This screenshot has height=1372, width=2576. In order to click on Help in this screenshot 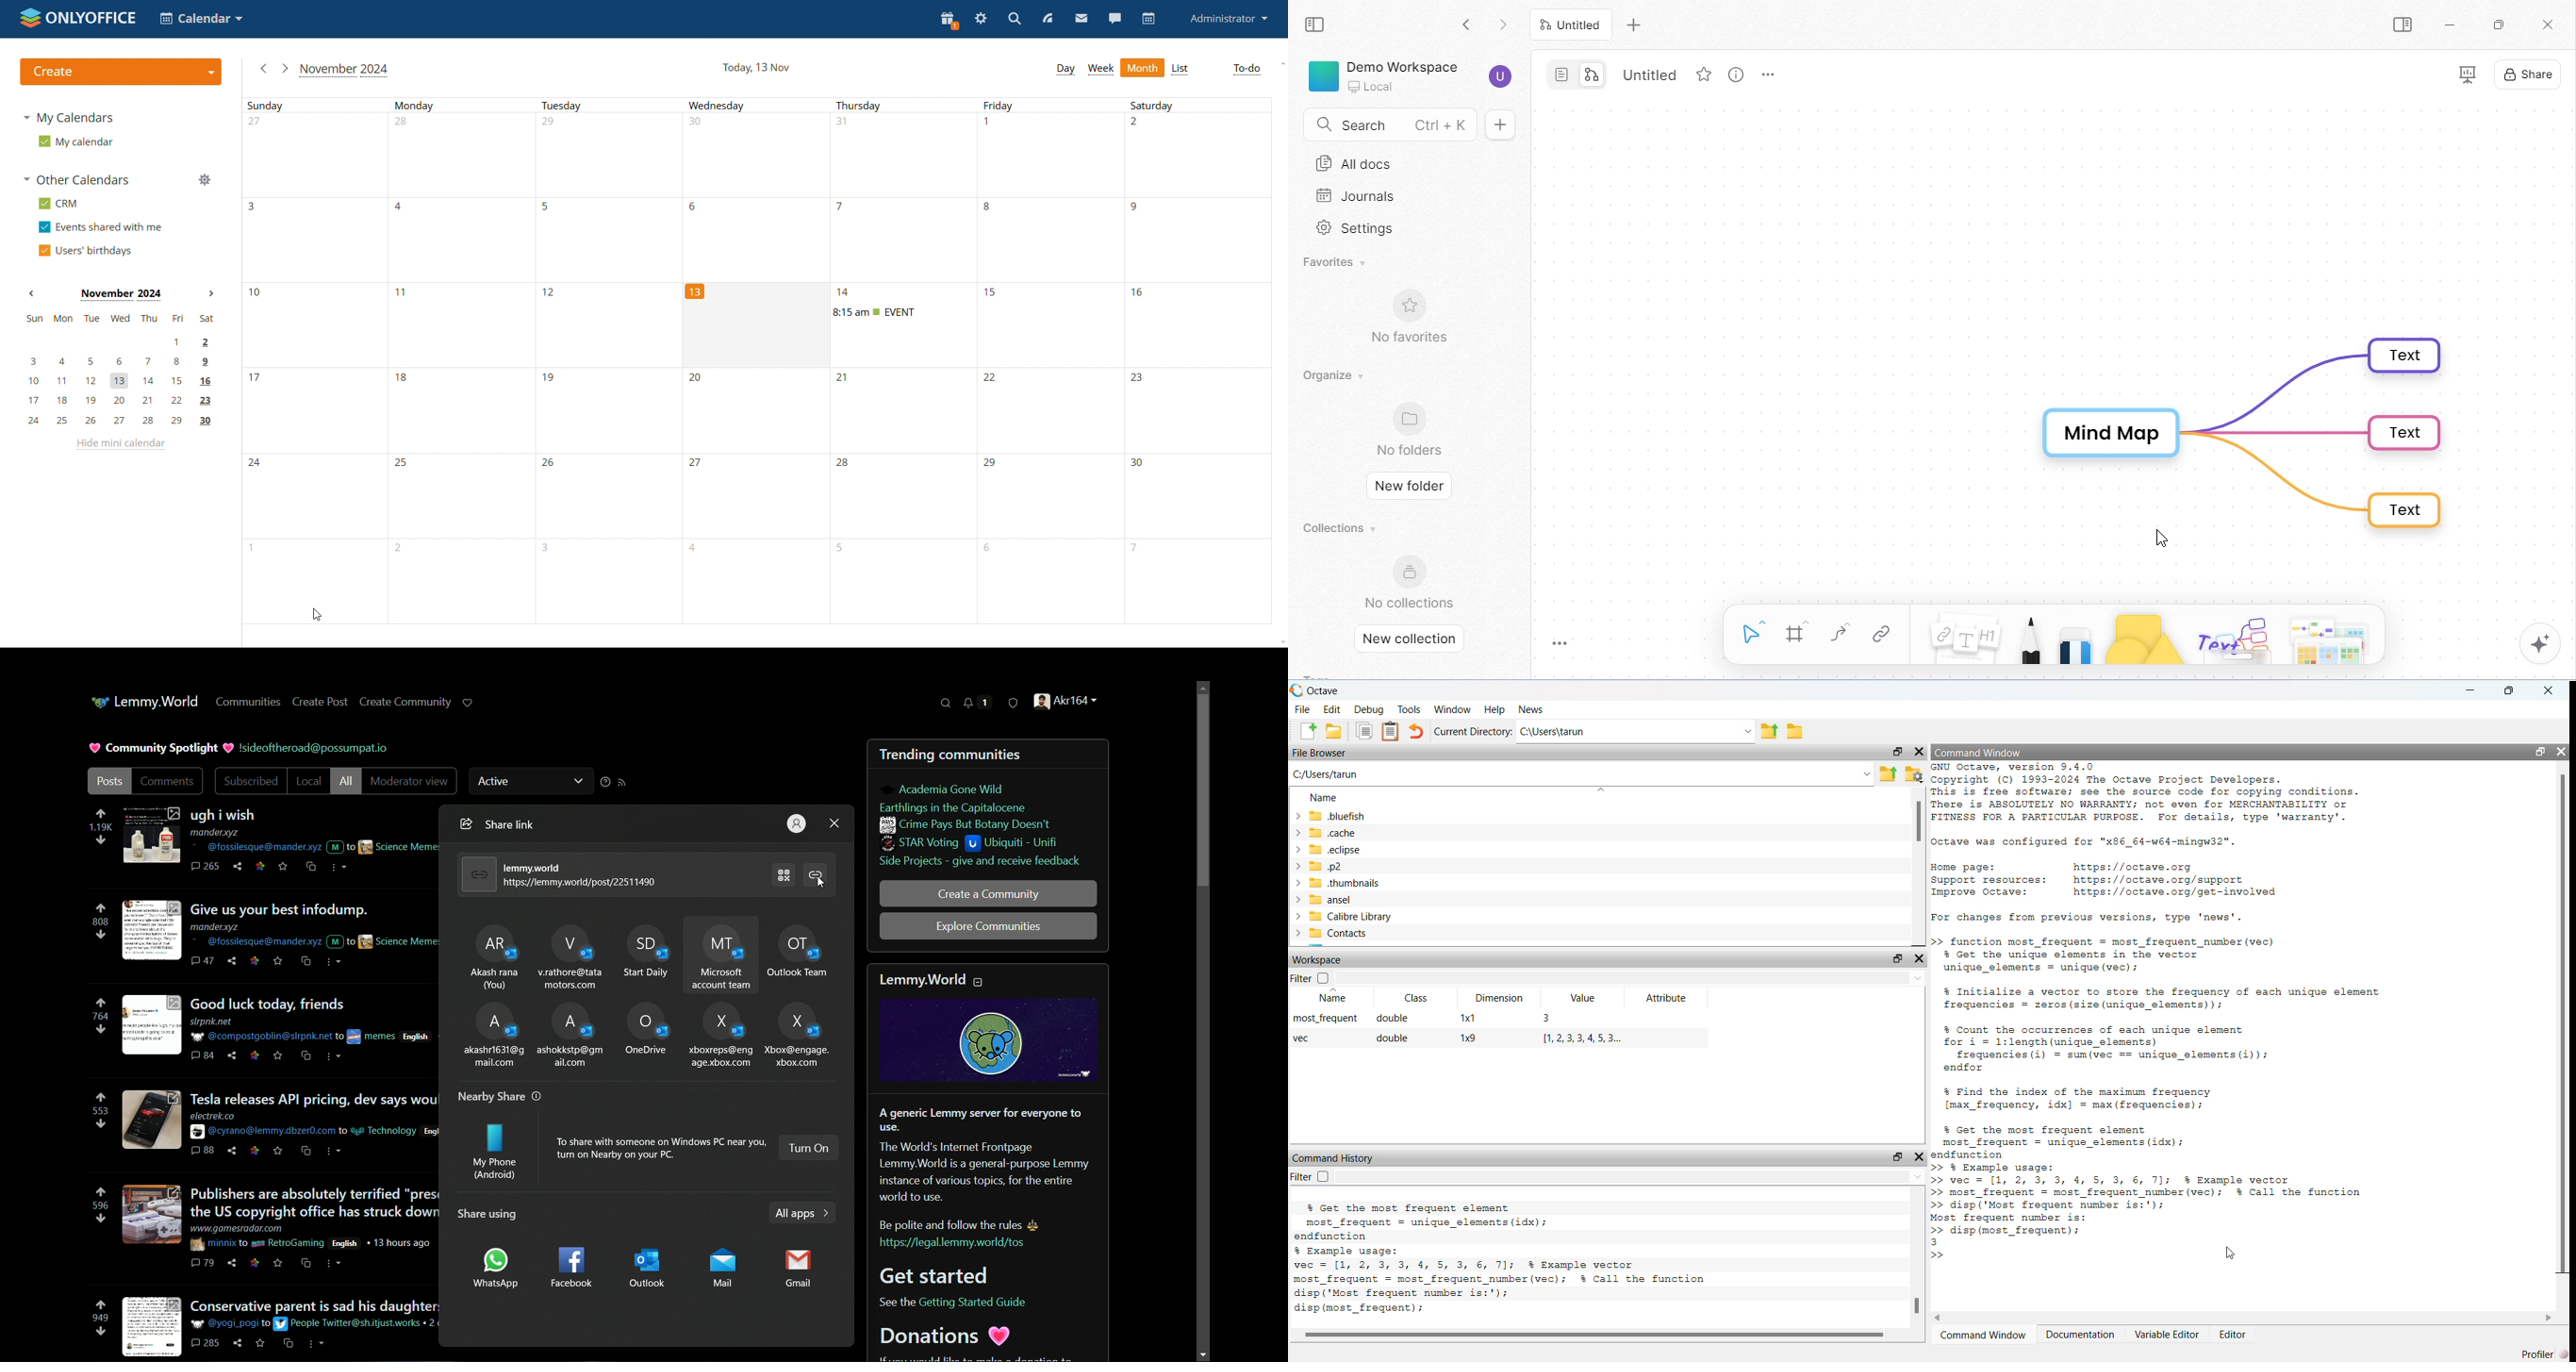, I will do `click(1495, 710)`.